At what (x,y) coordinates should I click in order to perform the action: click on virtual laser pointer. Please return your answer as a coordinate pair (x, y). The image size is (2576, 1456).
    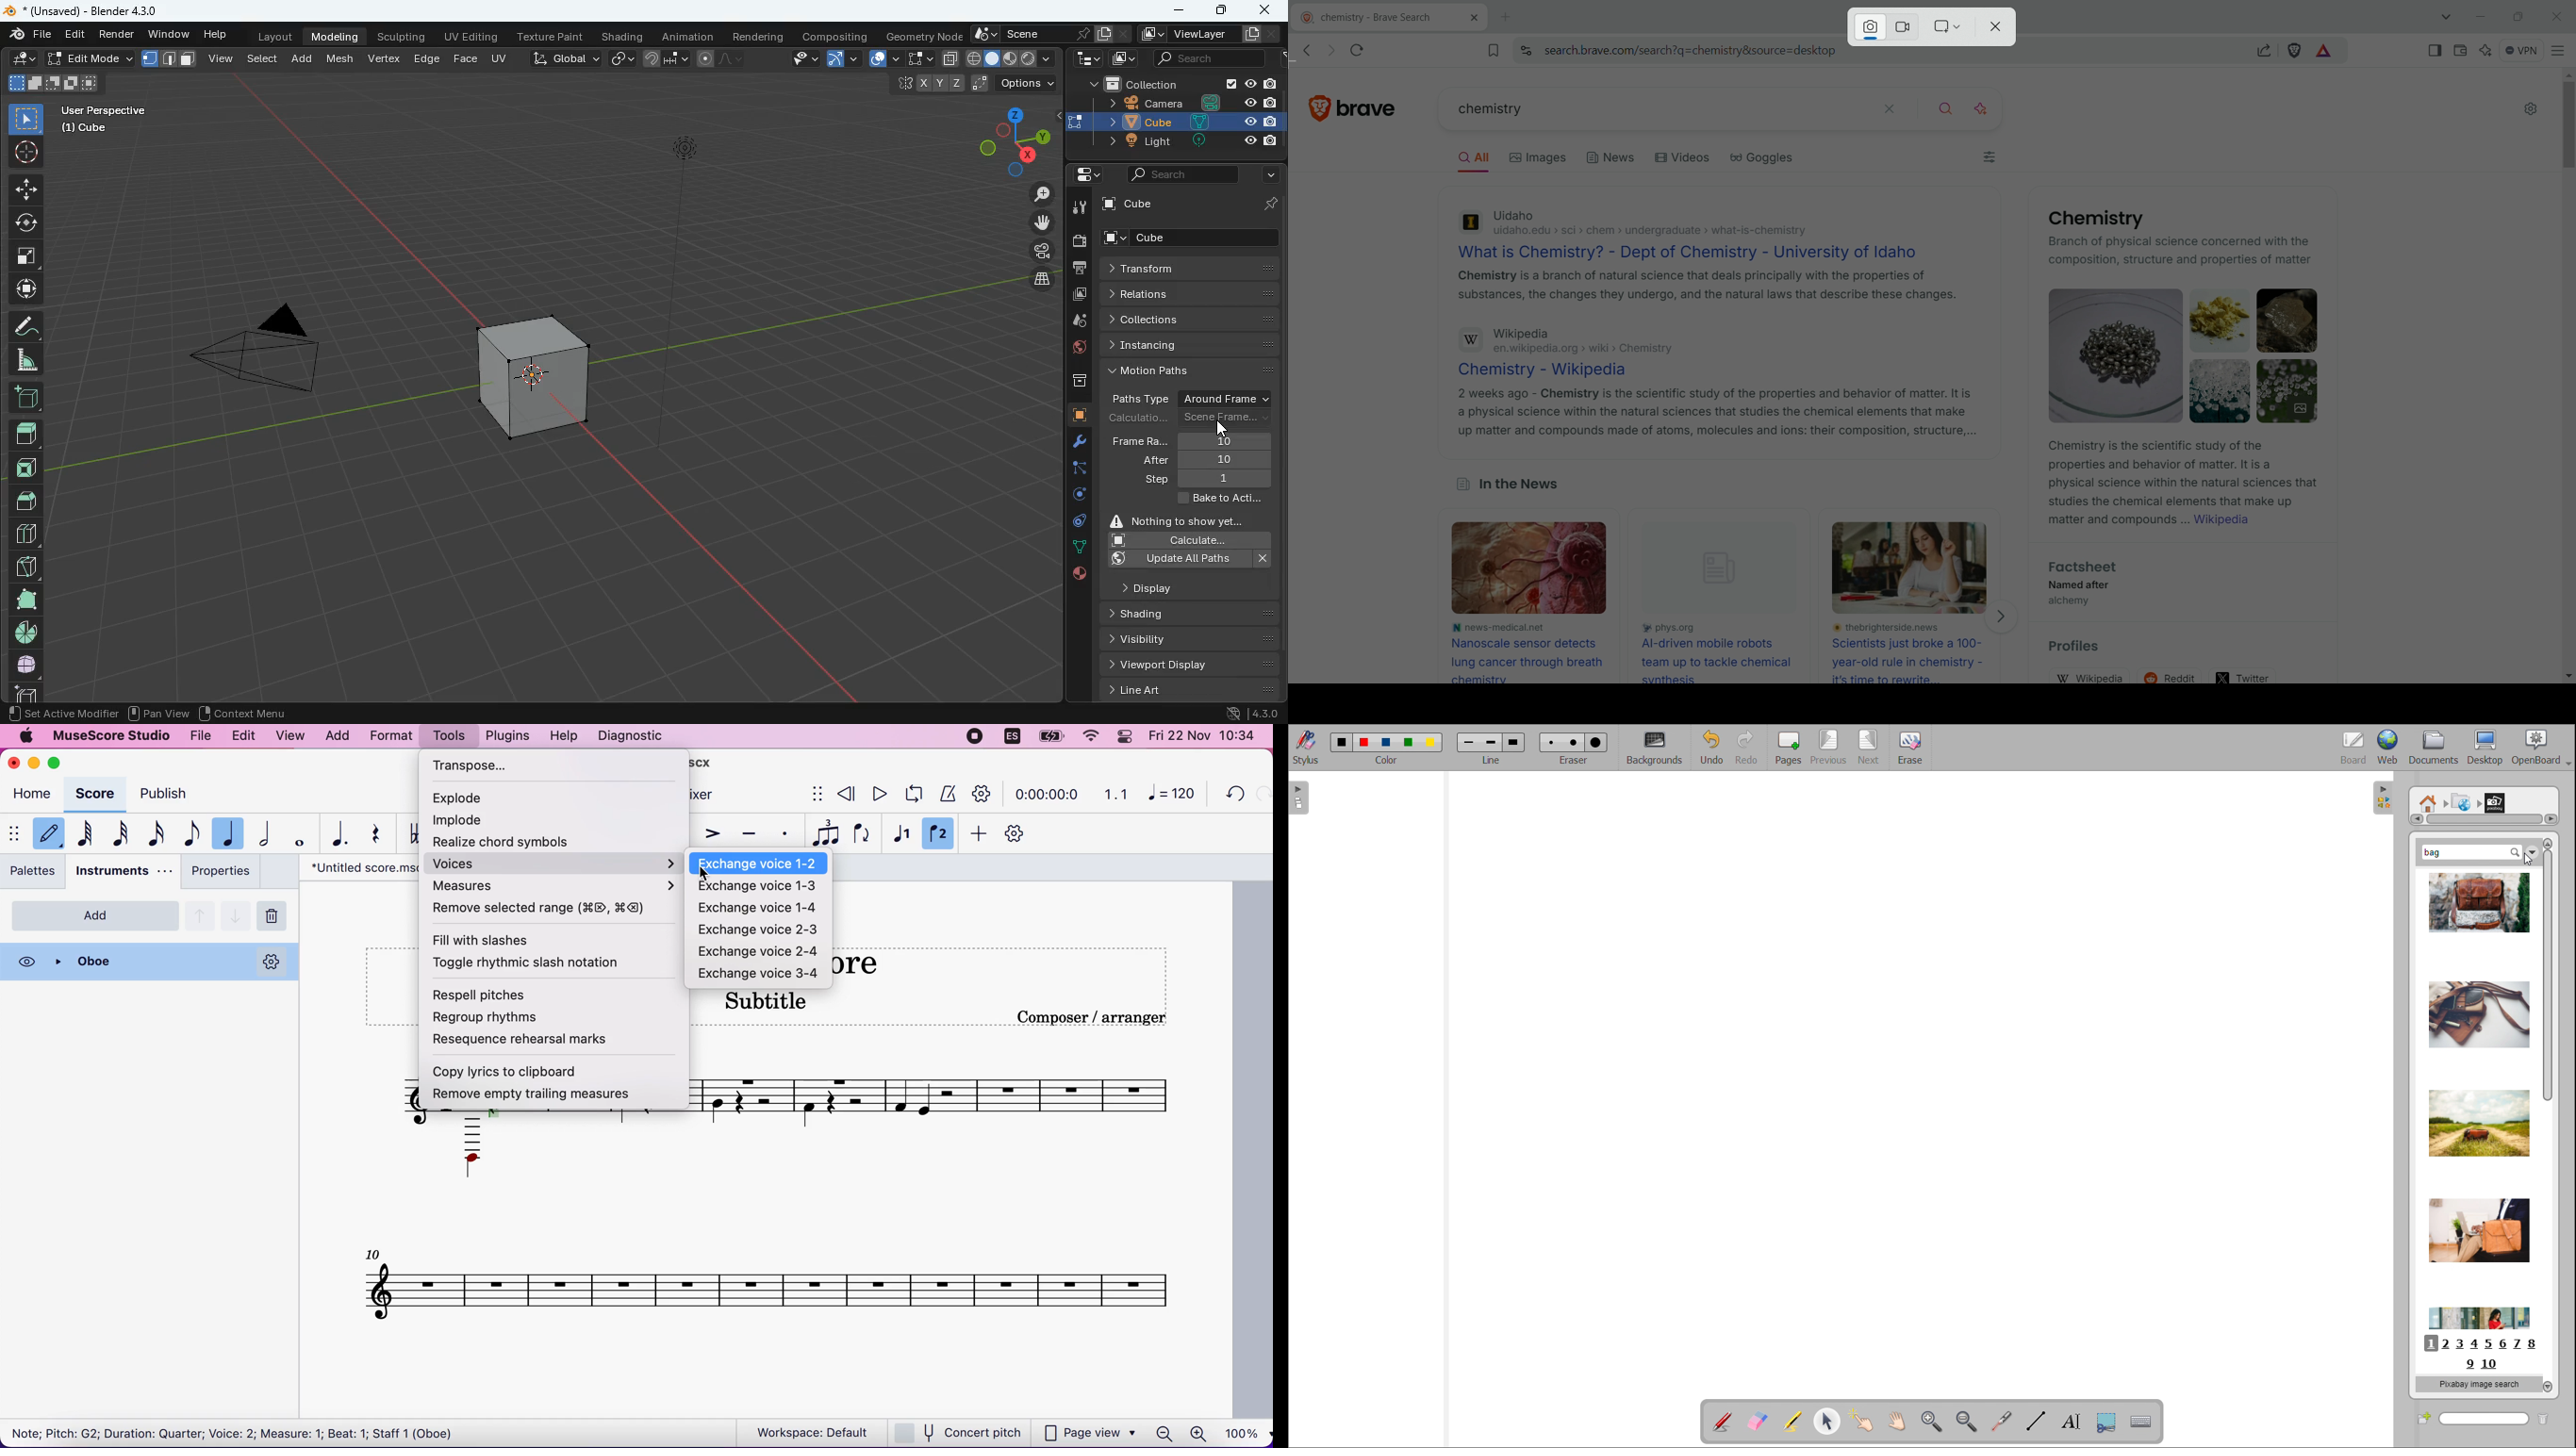
    Looking at the image, I should click on (2001, 1421).